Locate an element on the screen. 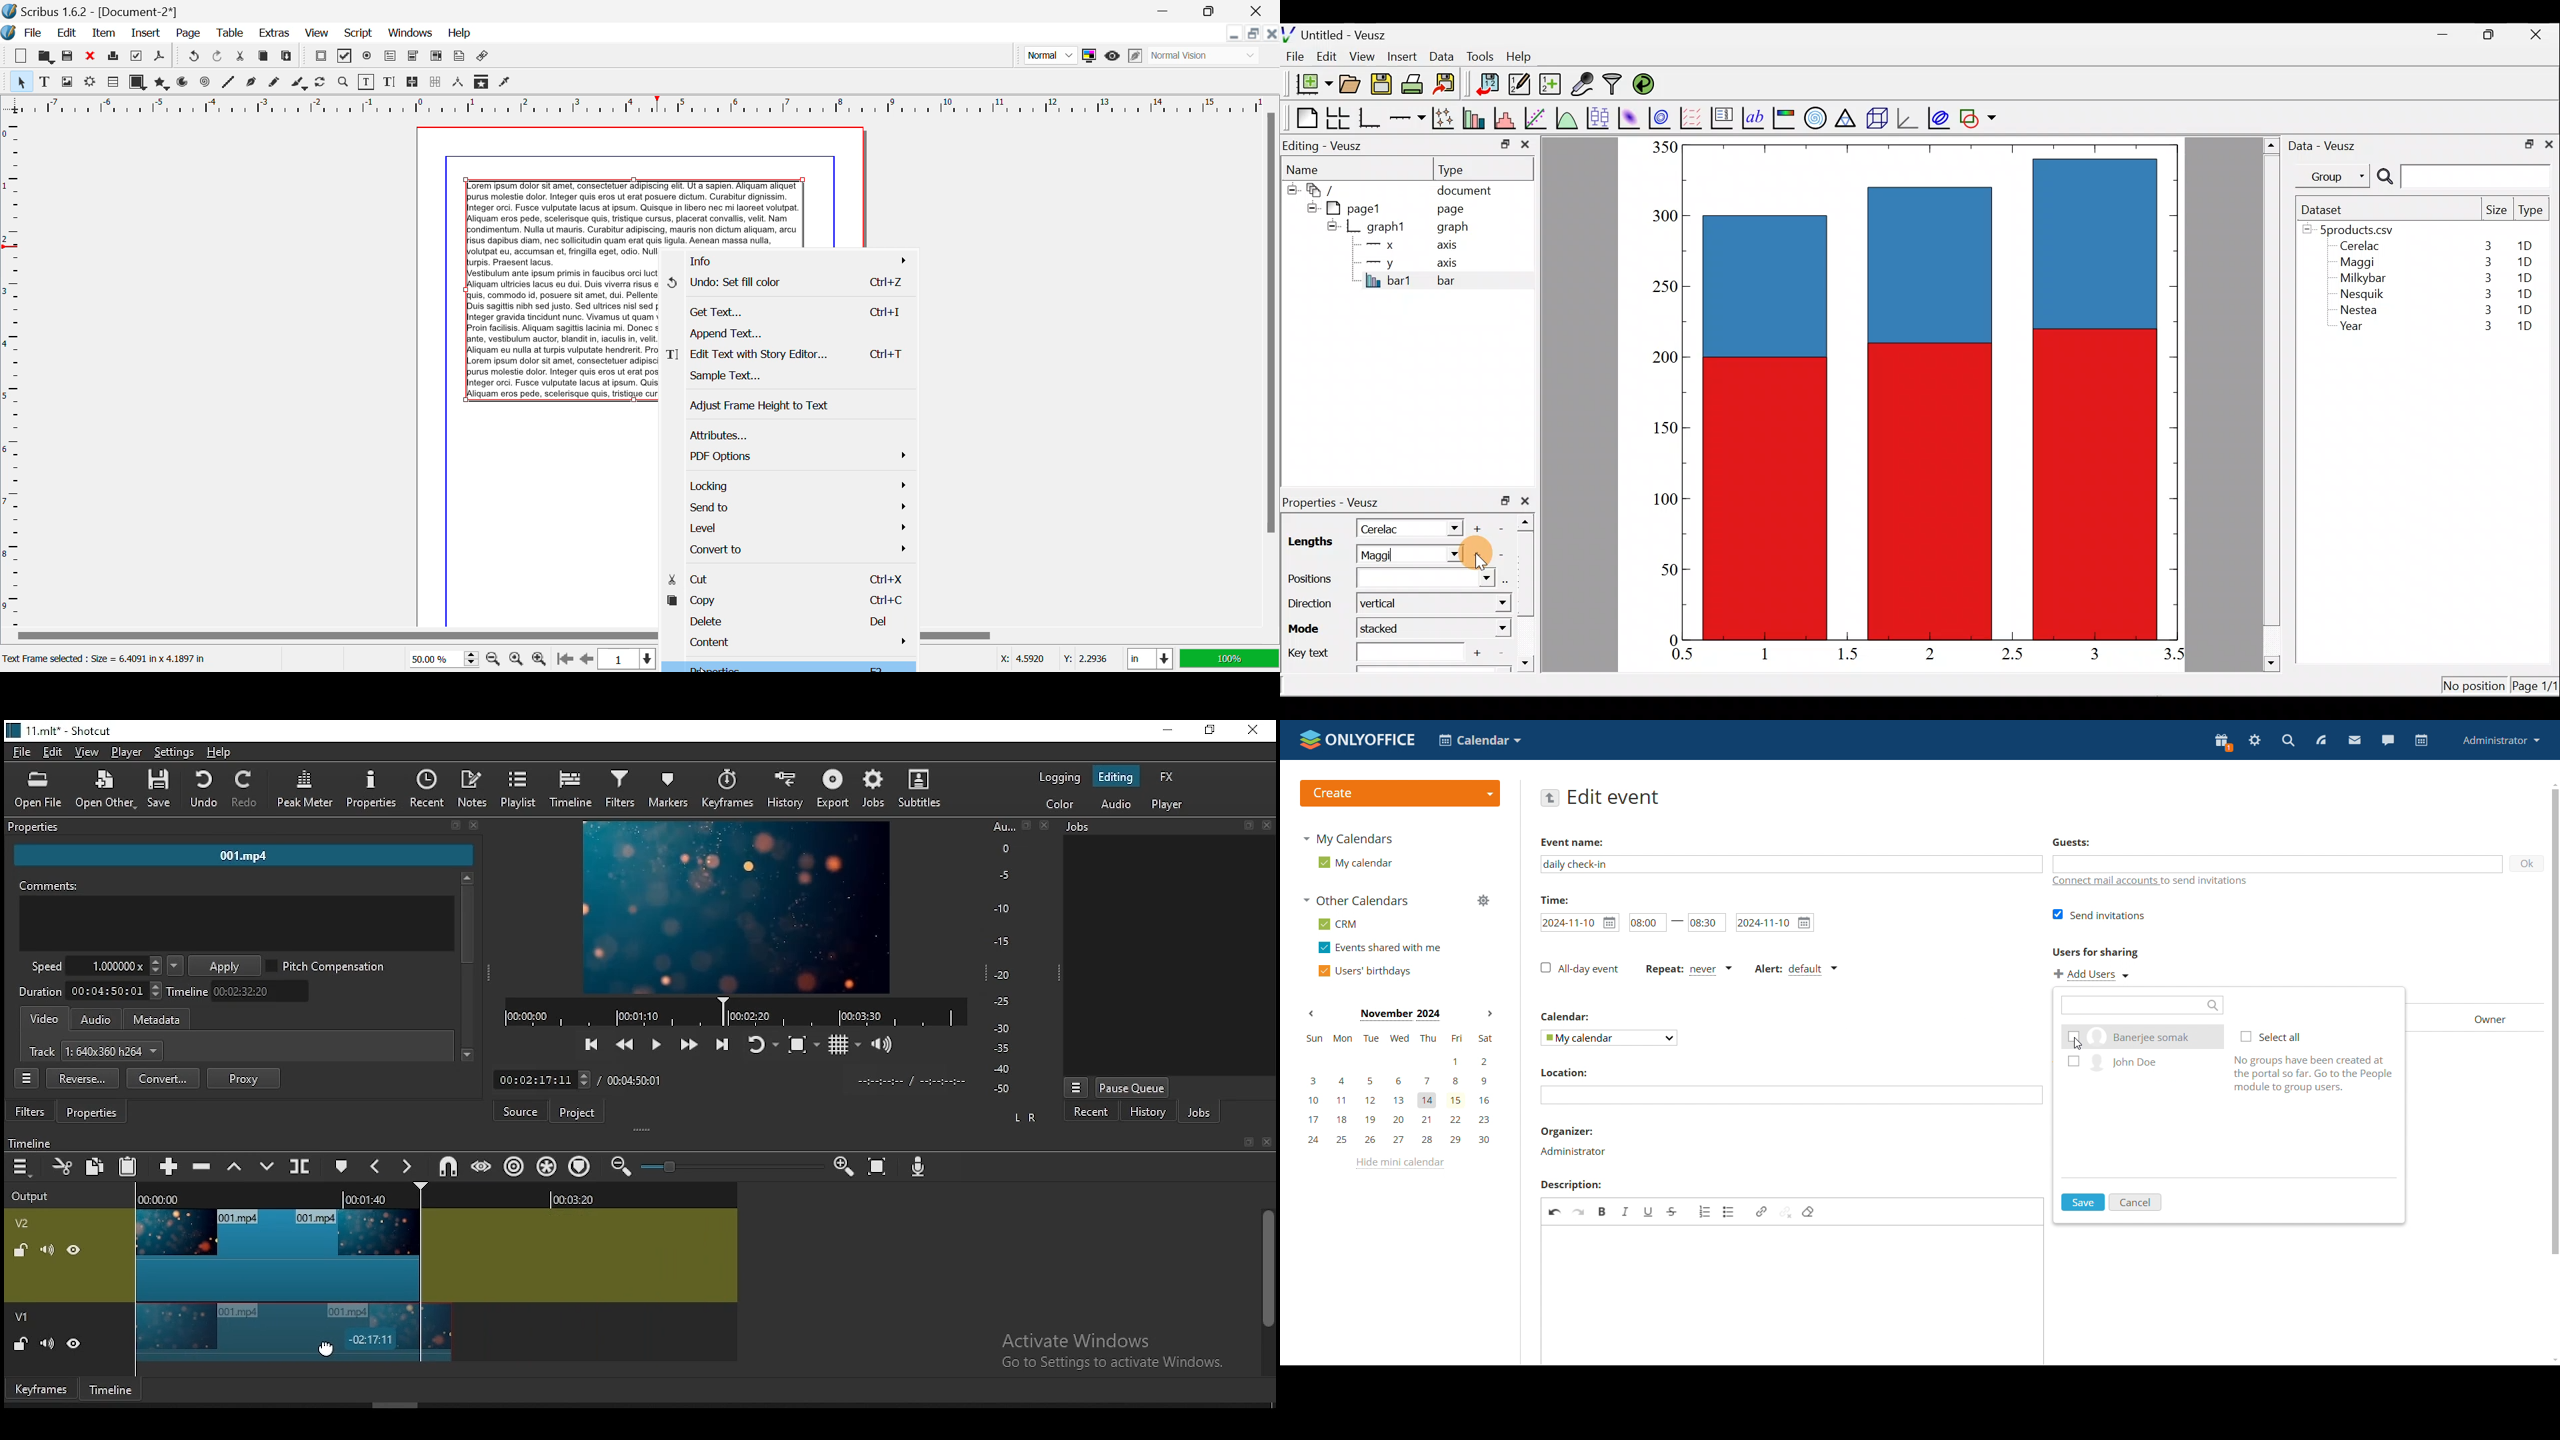  Horizontal Page Margins is located at coordinates (13, 371).